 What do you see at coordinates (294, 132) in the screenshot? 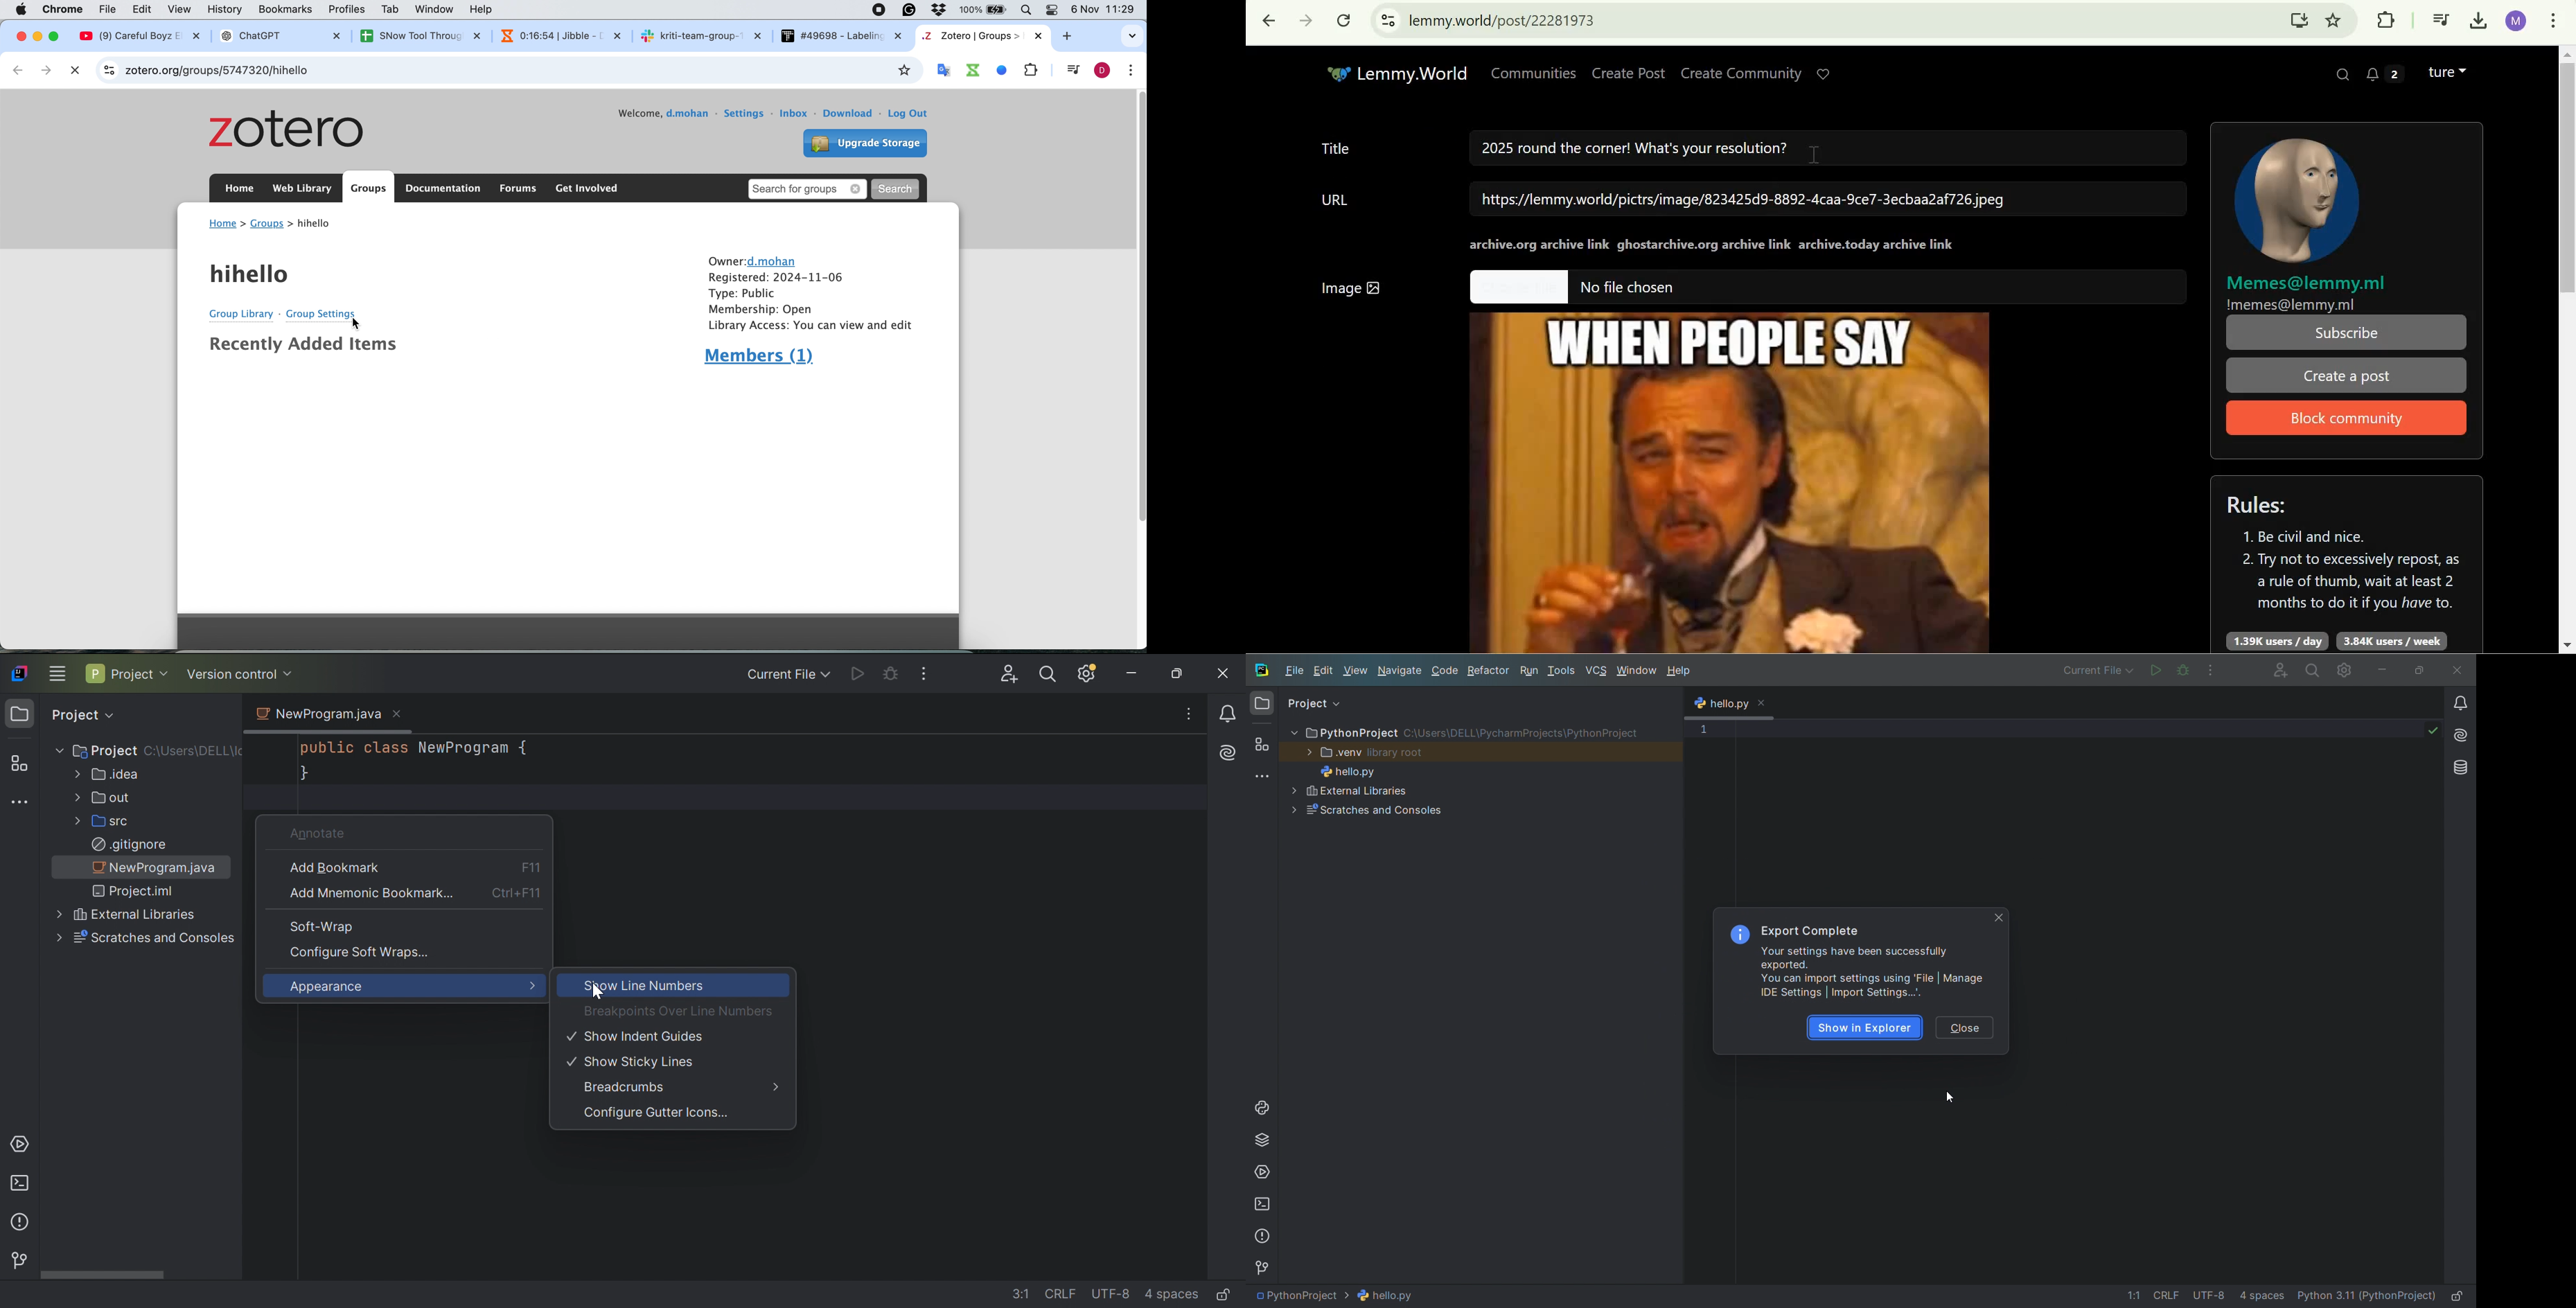
I see `zotero` at bounding box center [294, 132].